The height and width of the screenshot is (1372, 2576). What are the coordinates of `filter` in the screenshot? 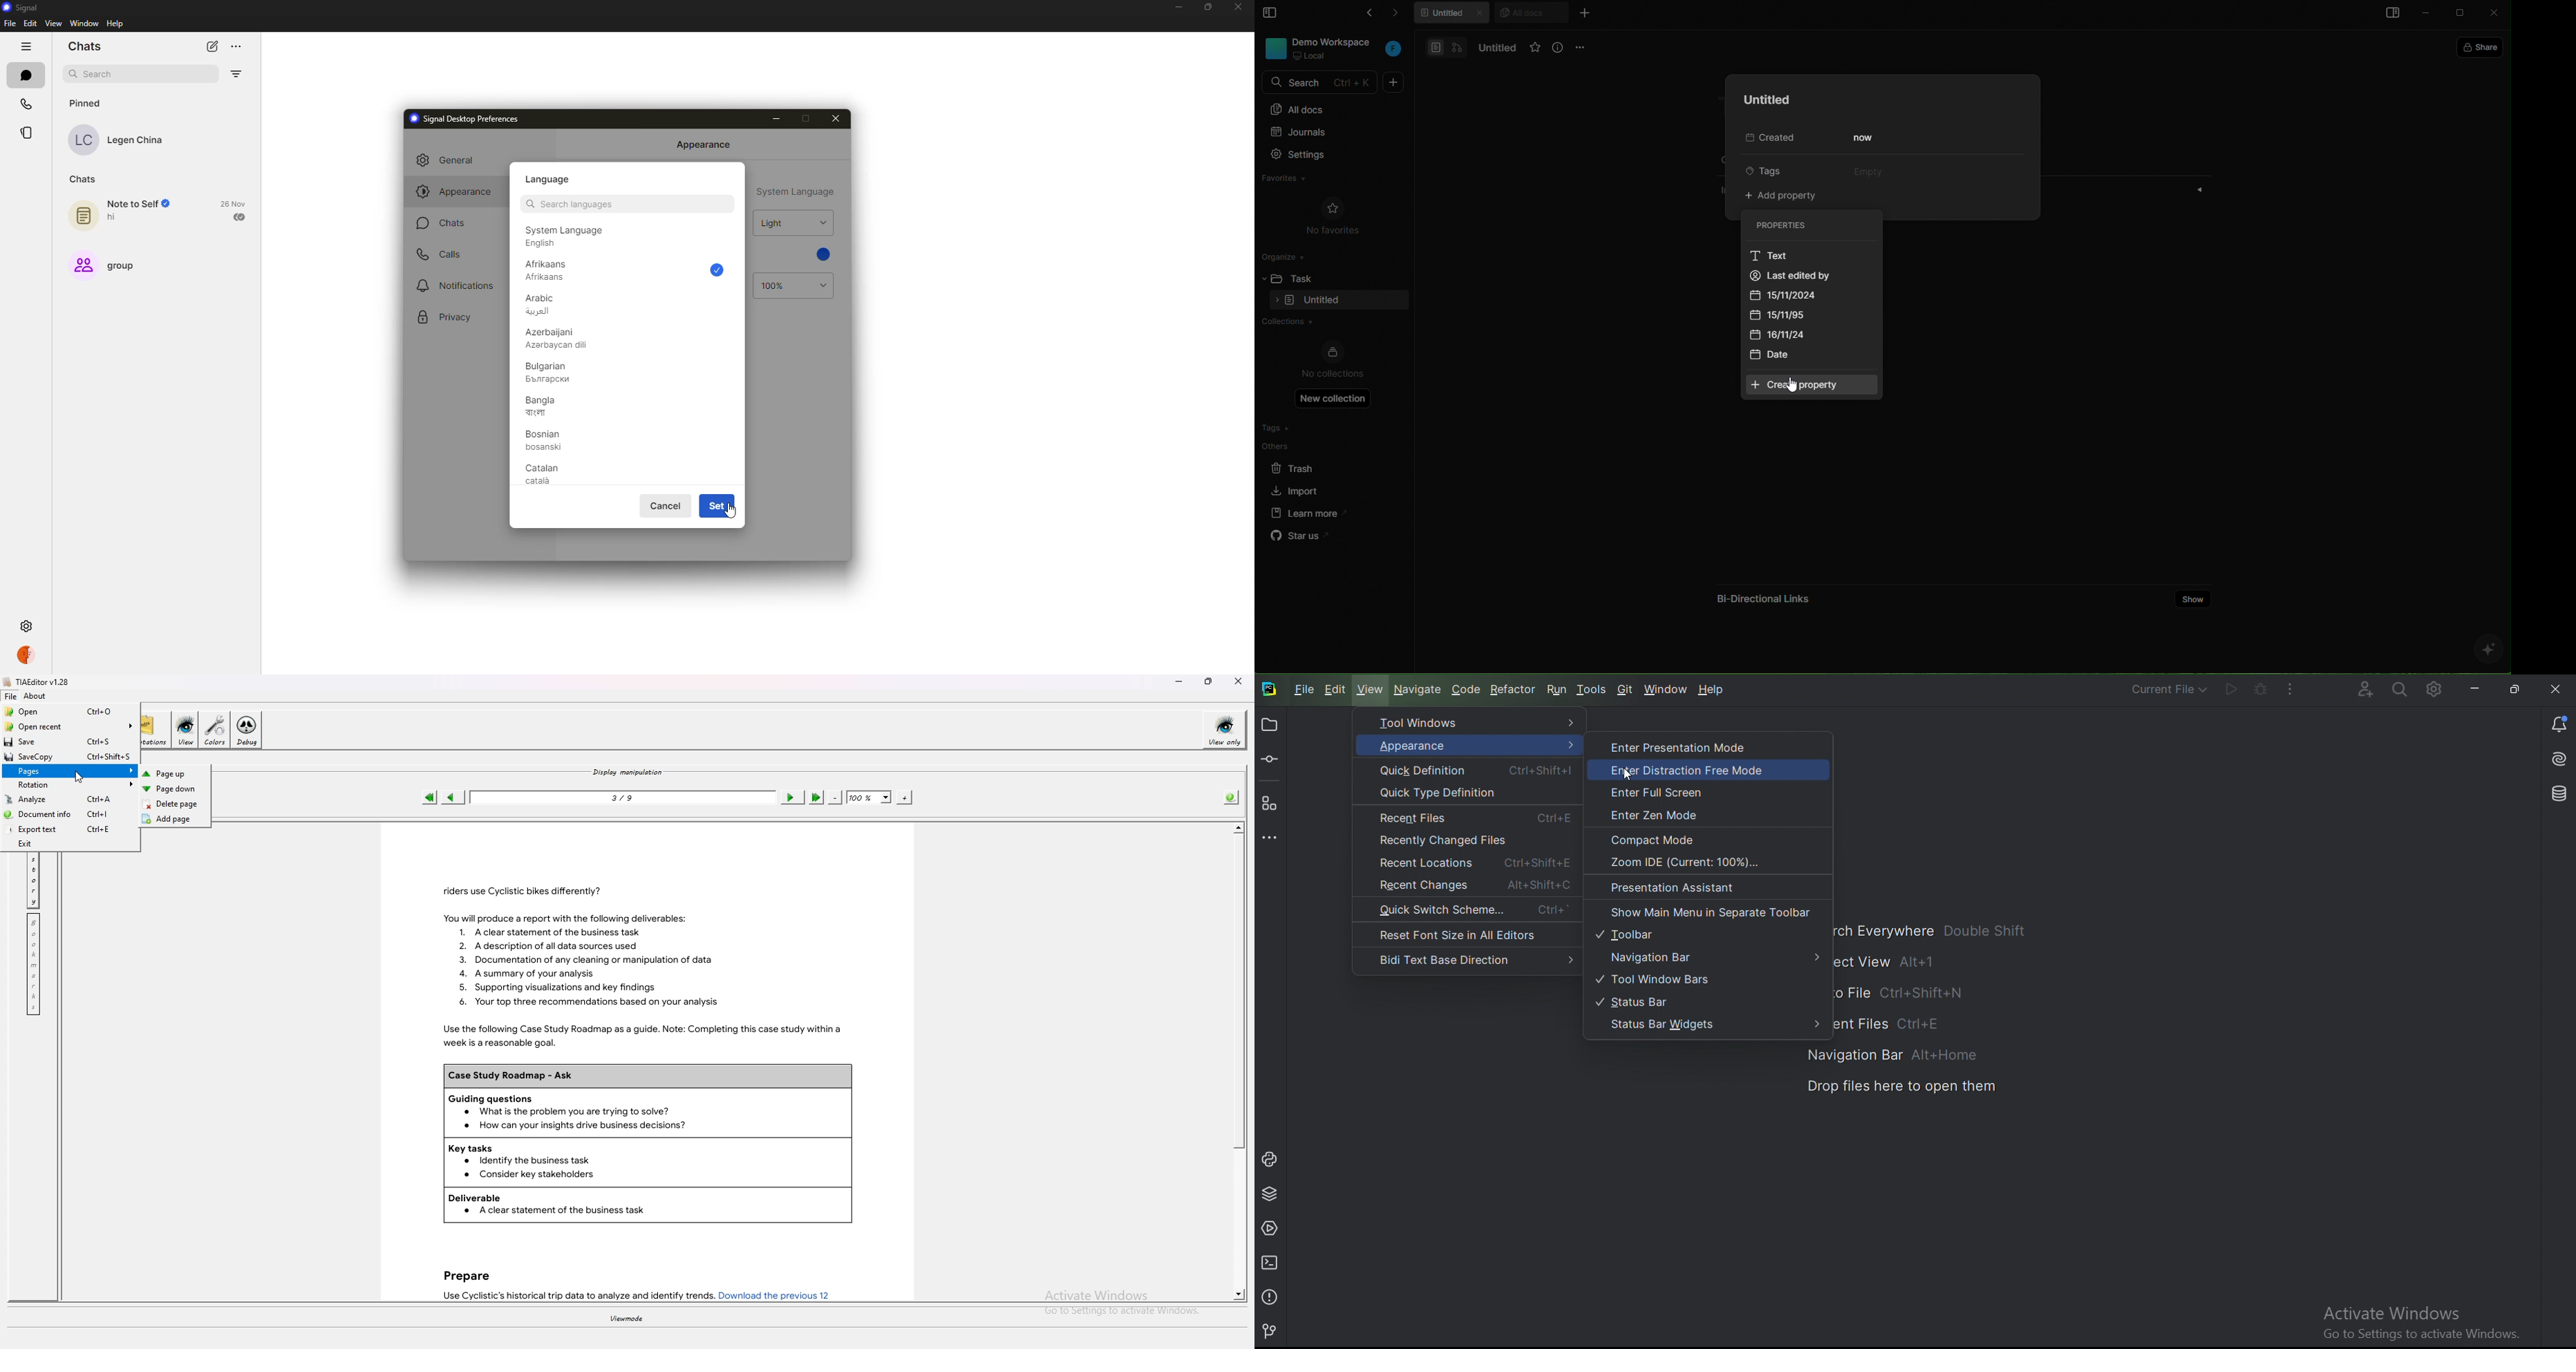 It's located at (237, 73).